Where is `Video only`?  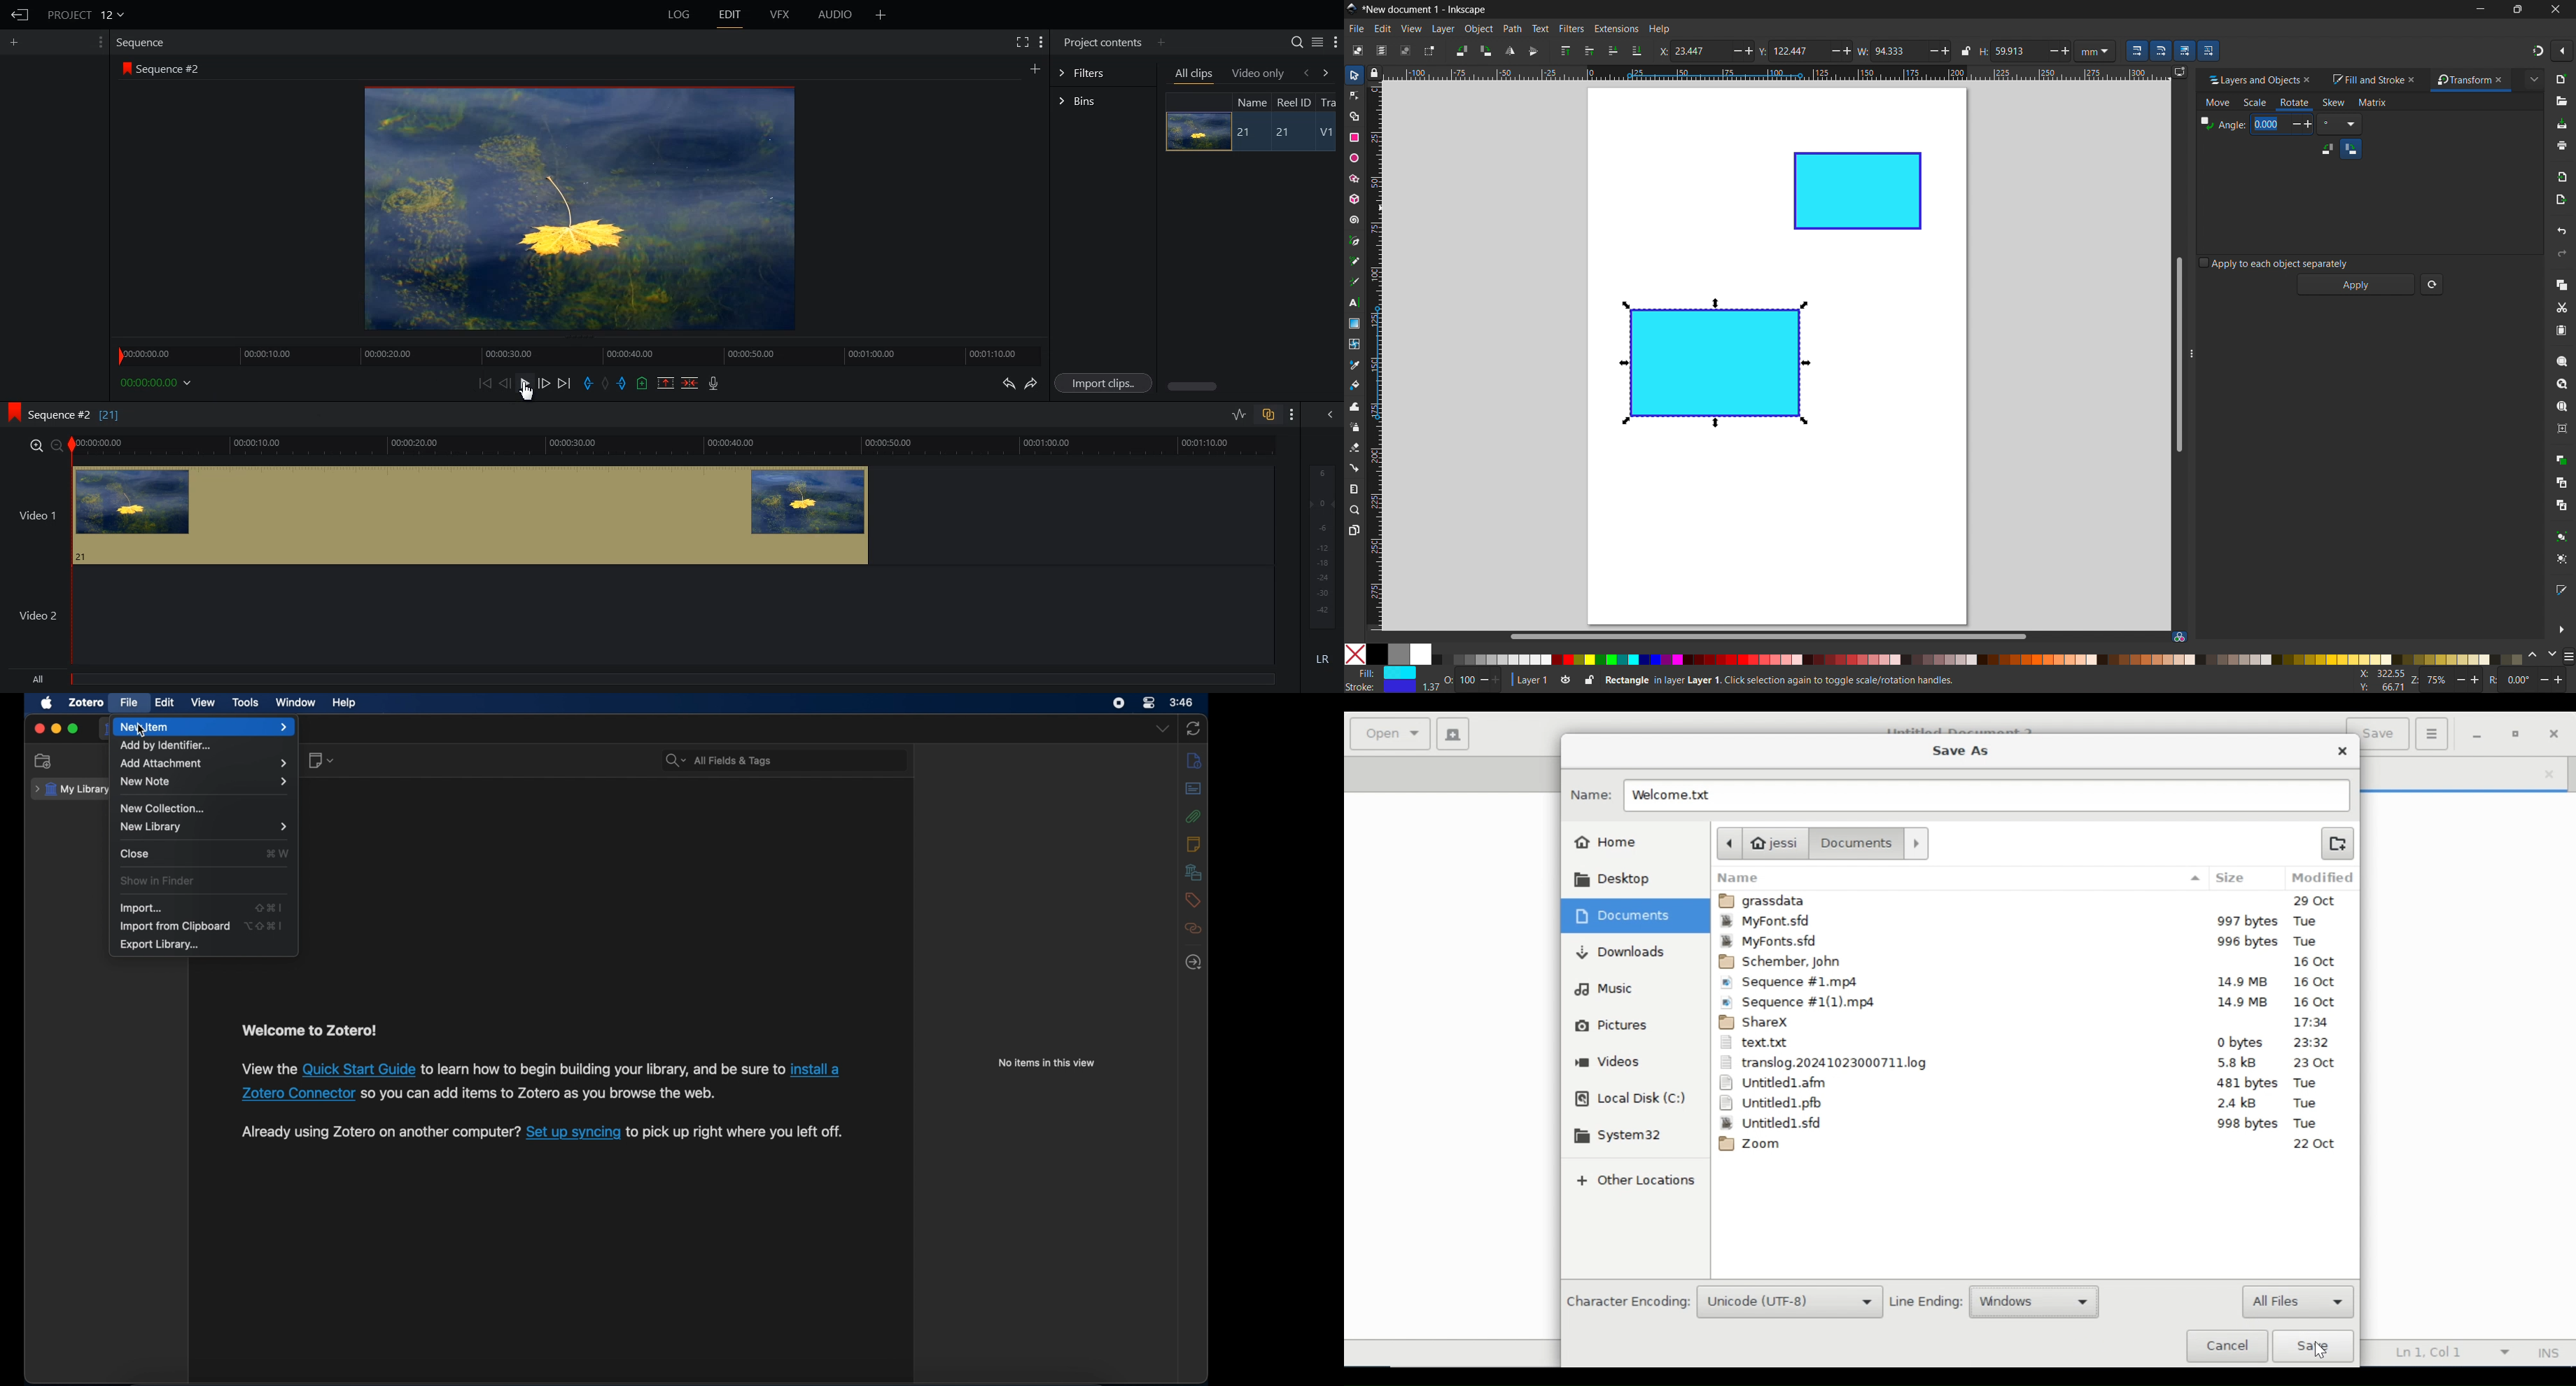
Video only is located at coordinates (1259, 73).